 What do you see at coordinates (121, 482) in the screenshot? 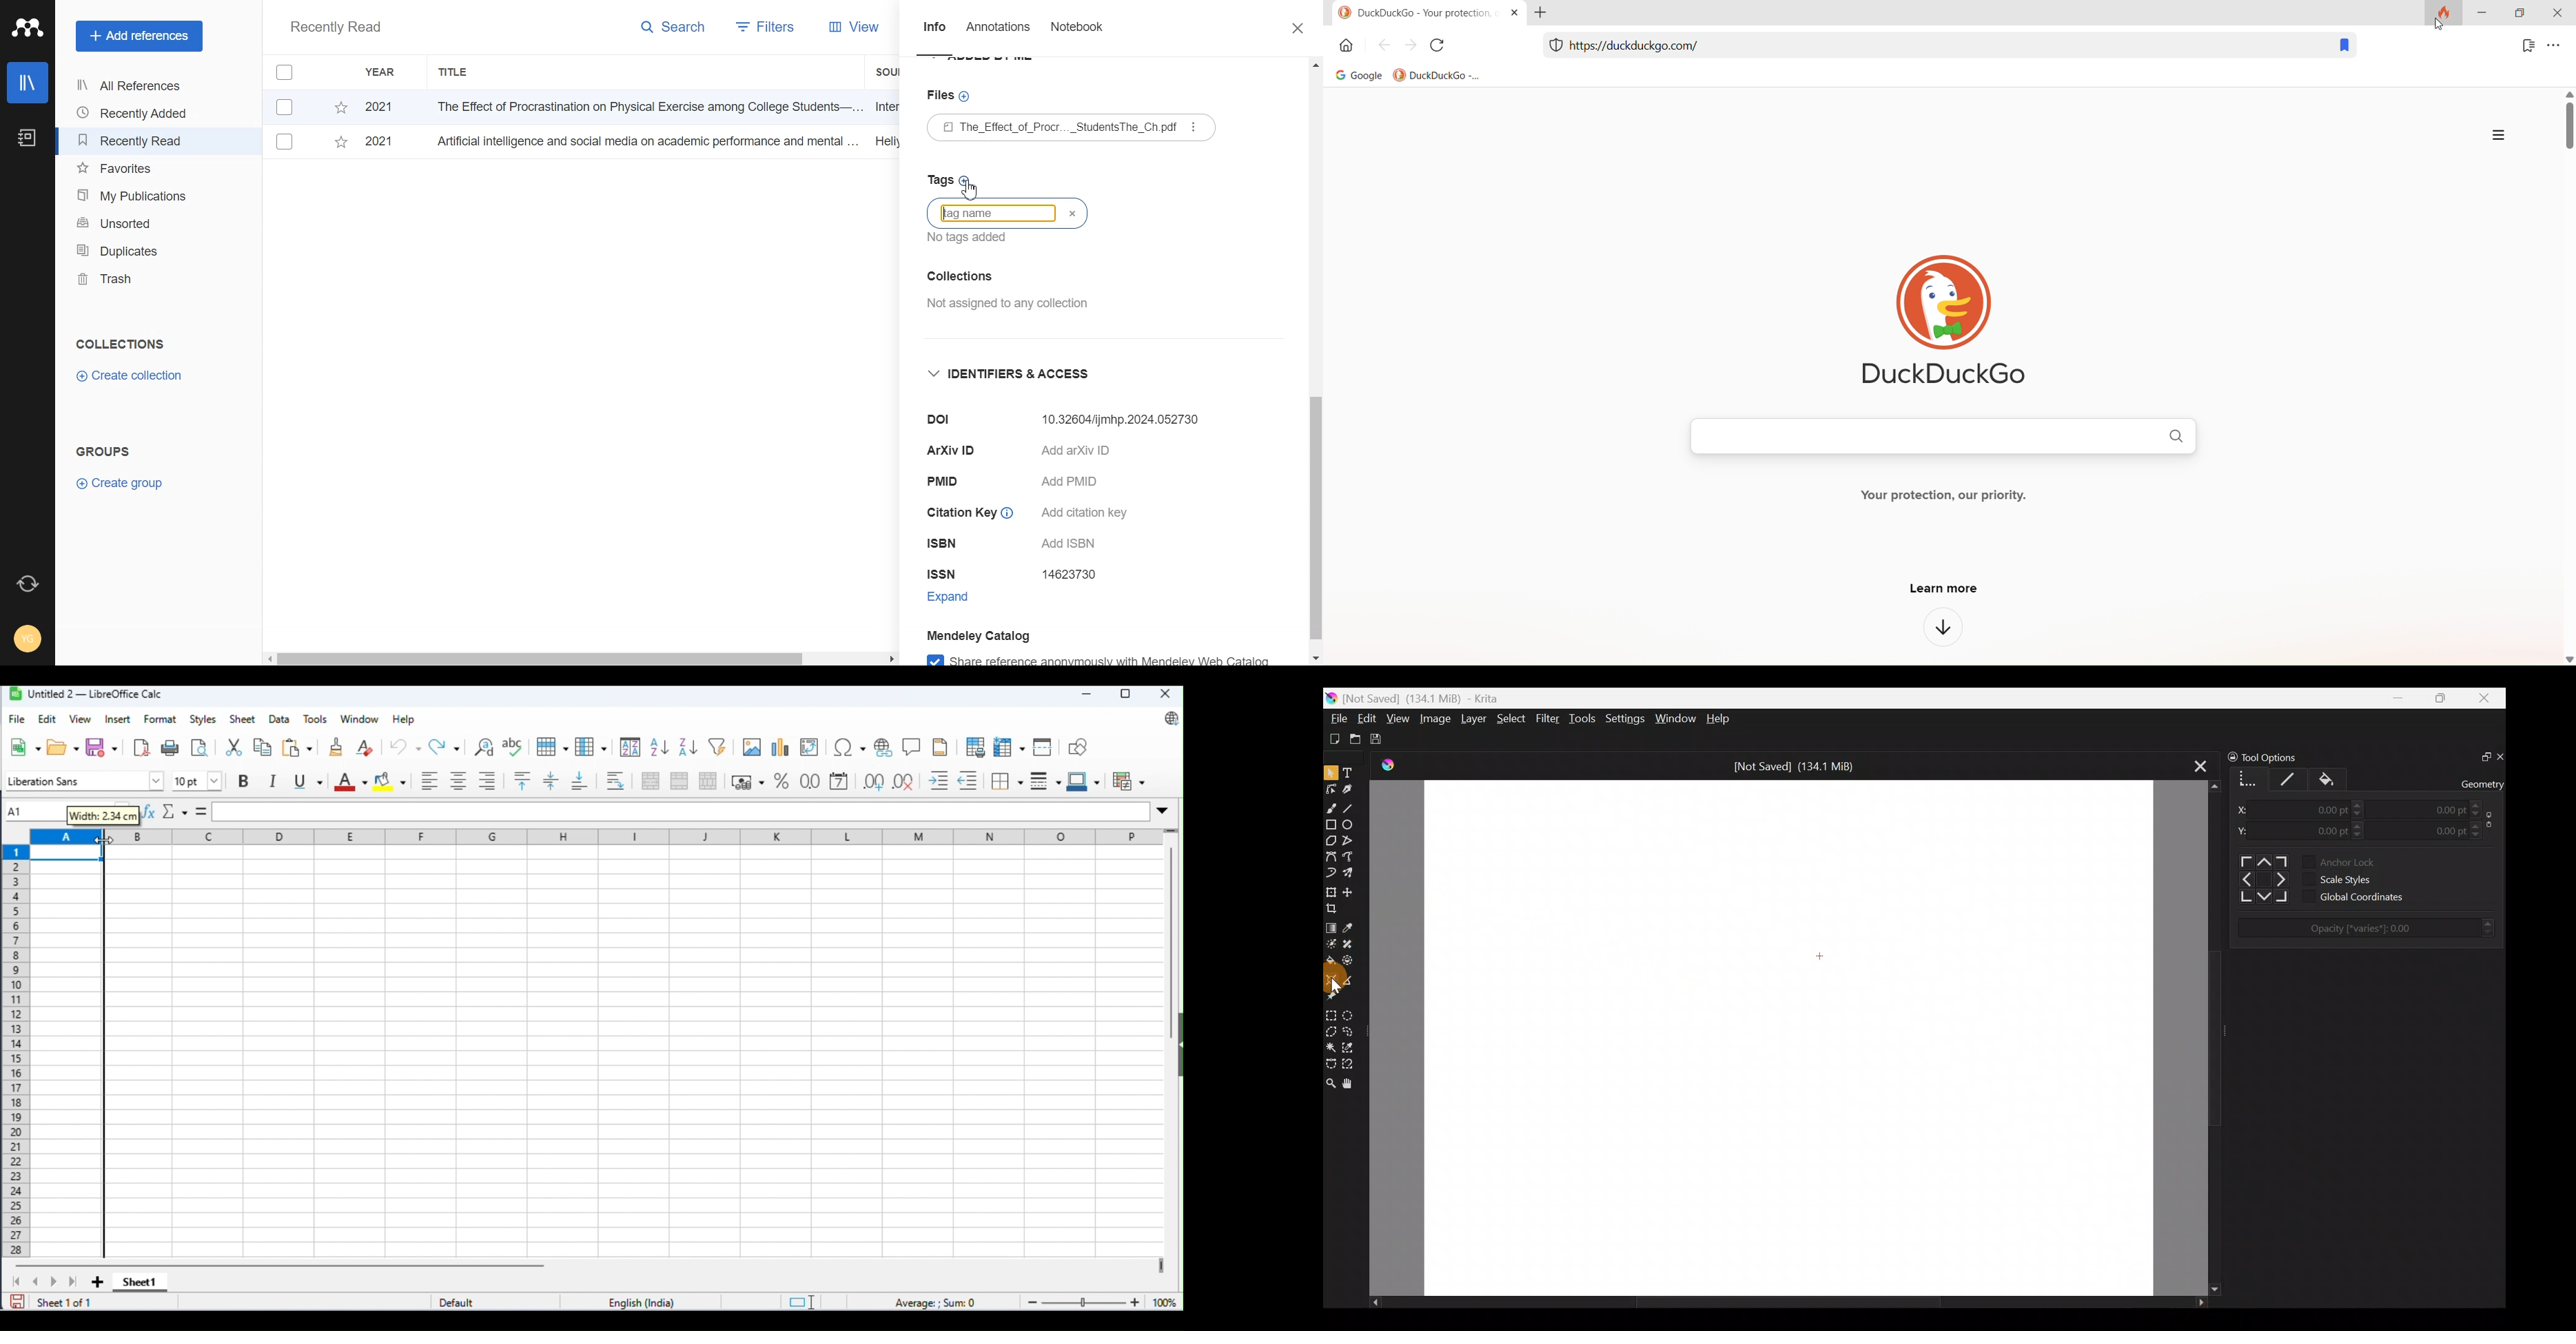
I see `Create group` at bounding box center [121, 482].